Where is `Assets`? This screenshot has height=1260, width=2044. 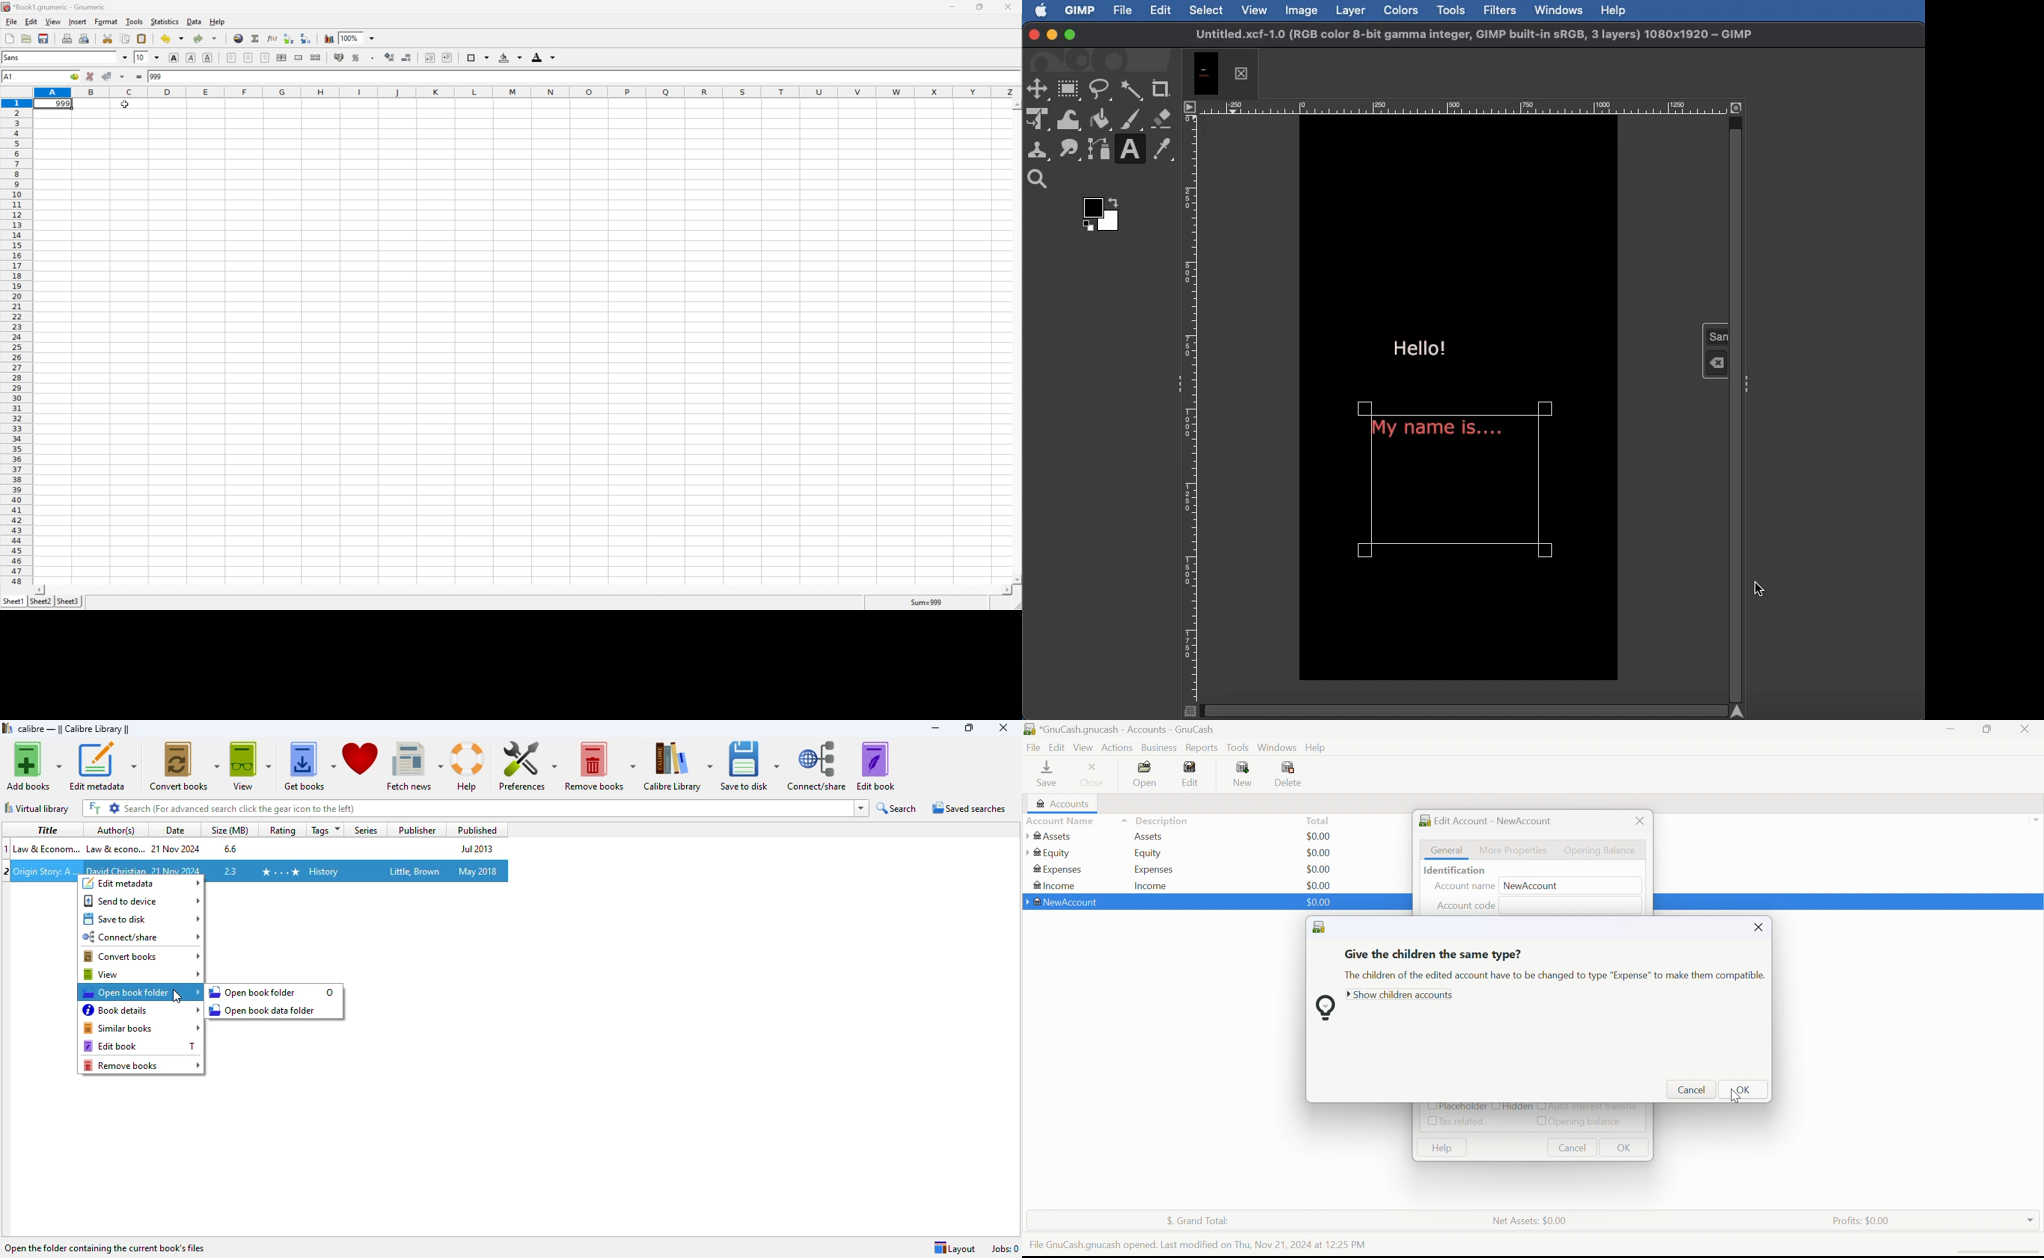 Assets is located at coordinates (1148, 836).